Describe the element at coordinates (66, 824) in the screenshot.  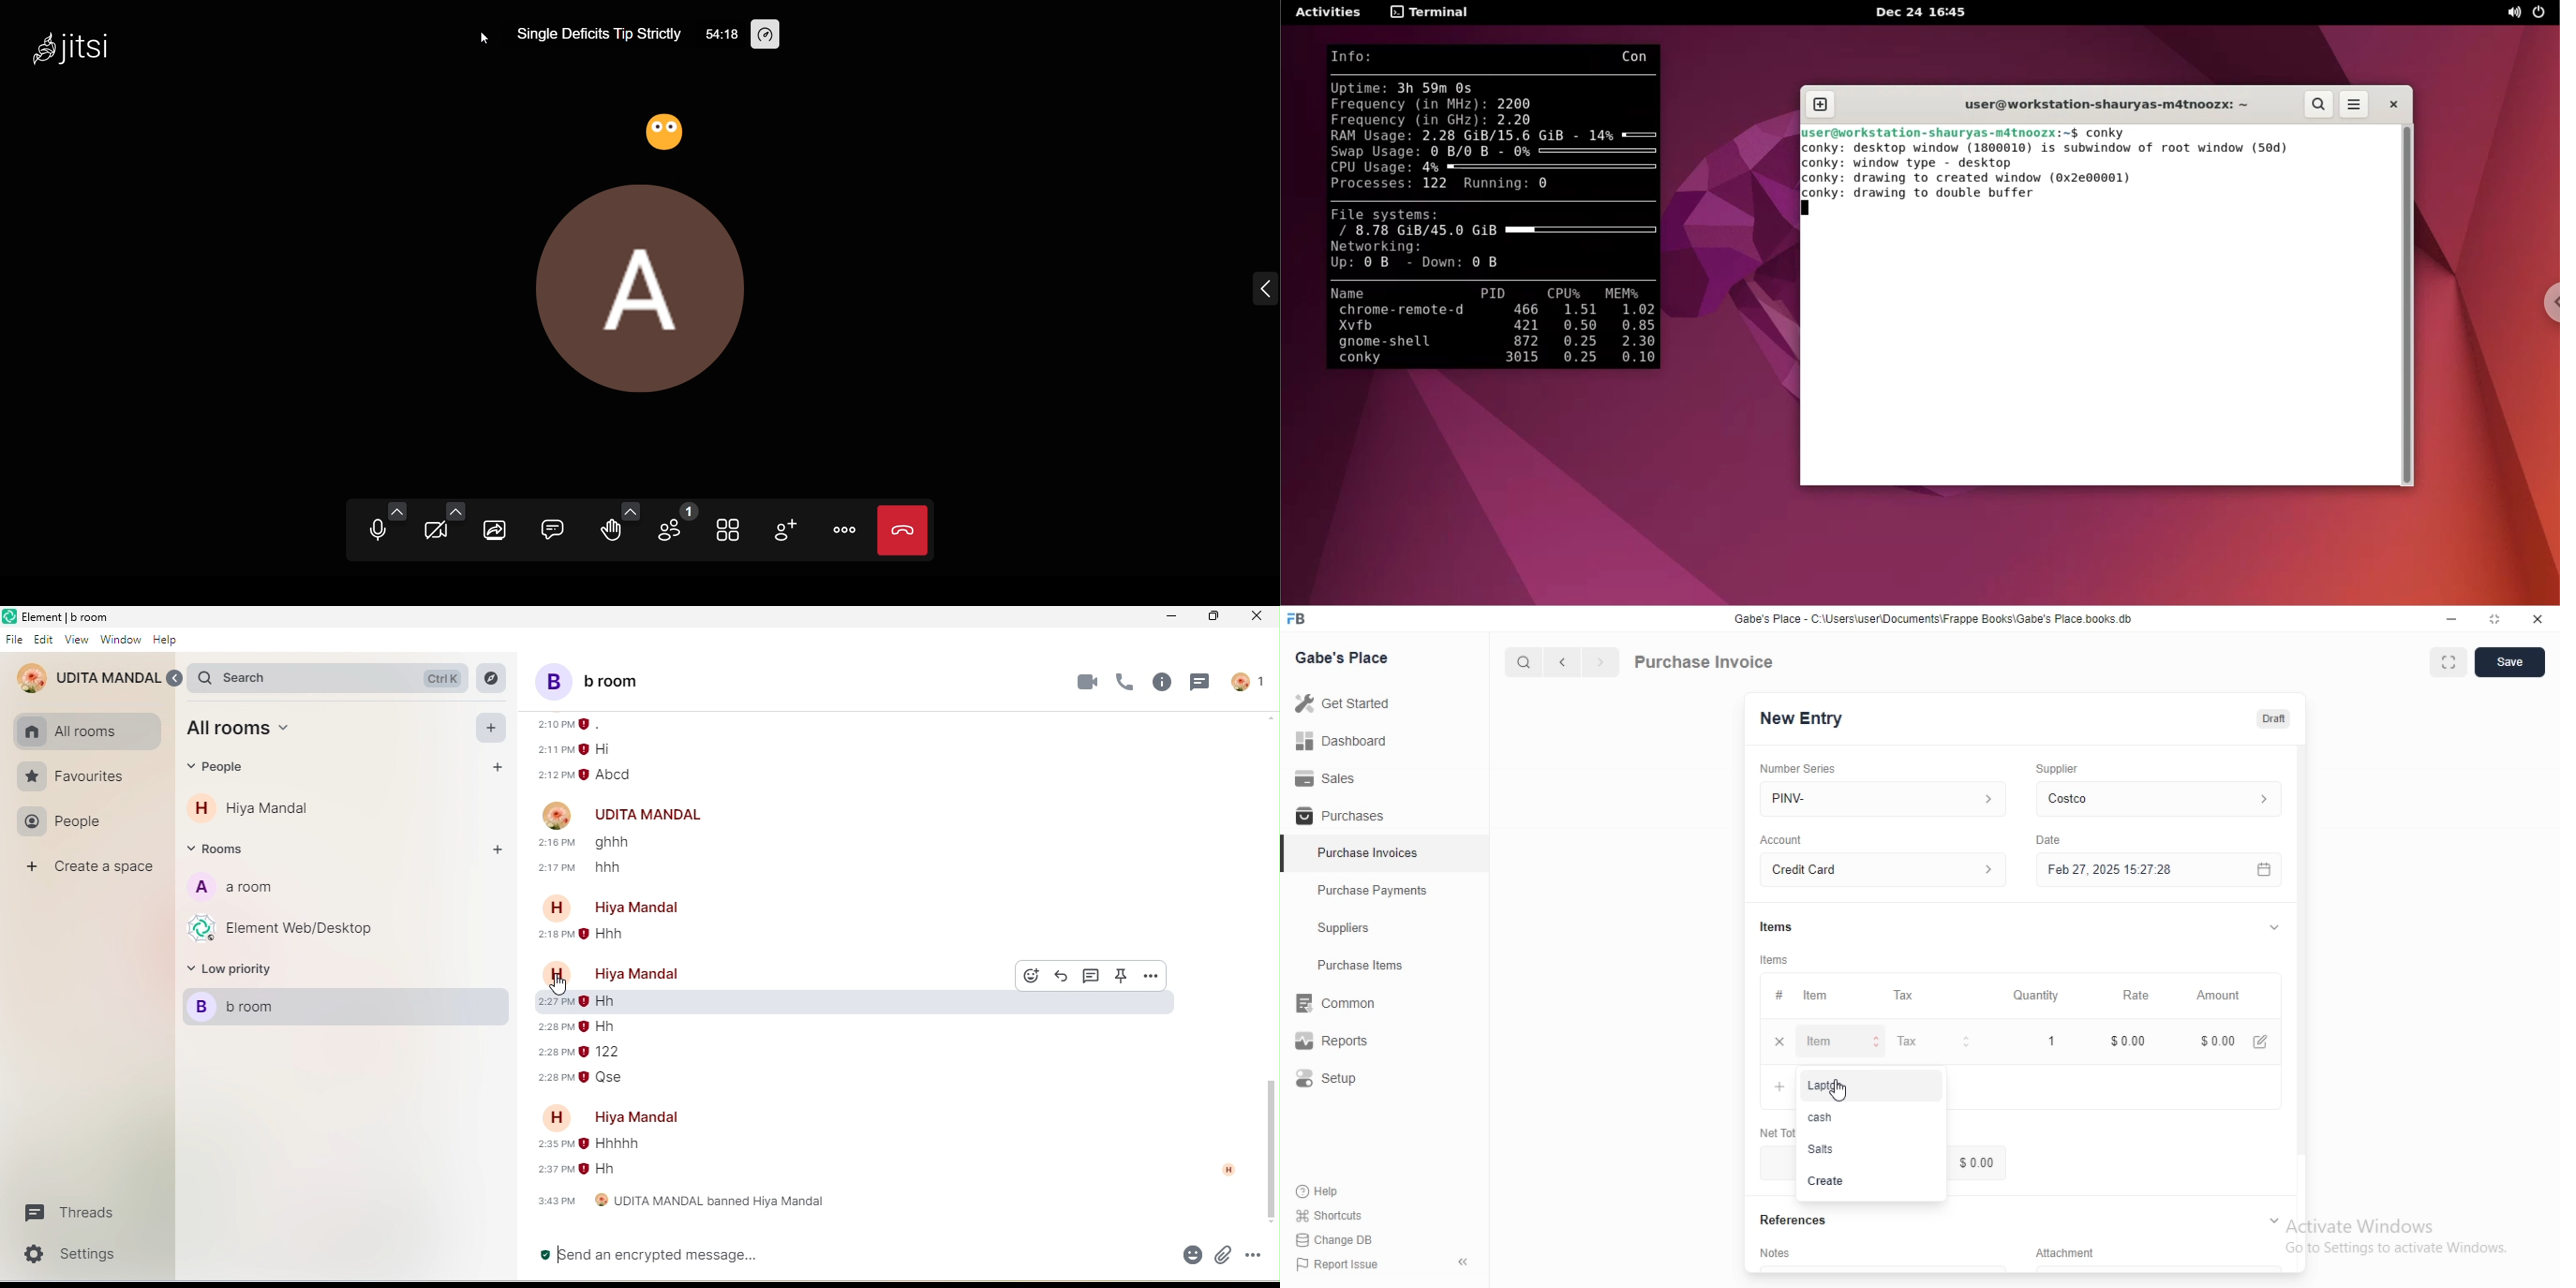
I see `people` at that location.